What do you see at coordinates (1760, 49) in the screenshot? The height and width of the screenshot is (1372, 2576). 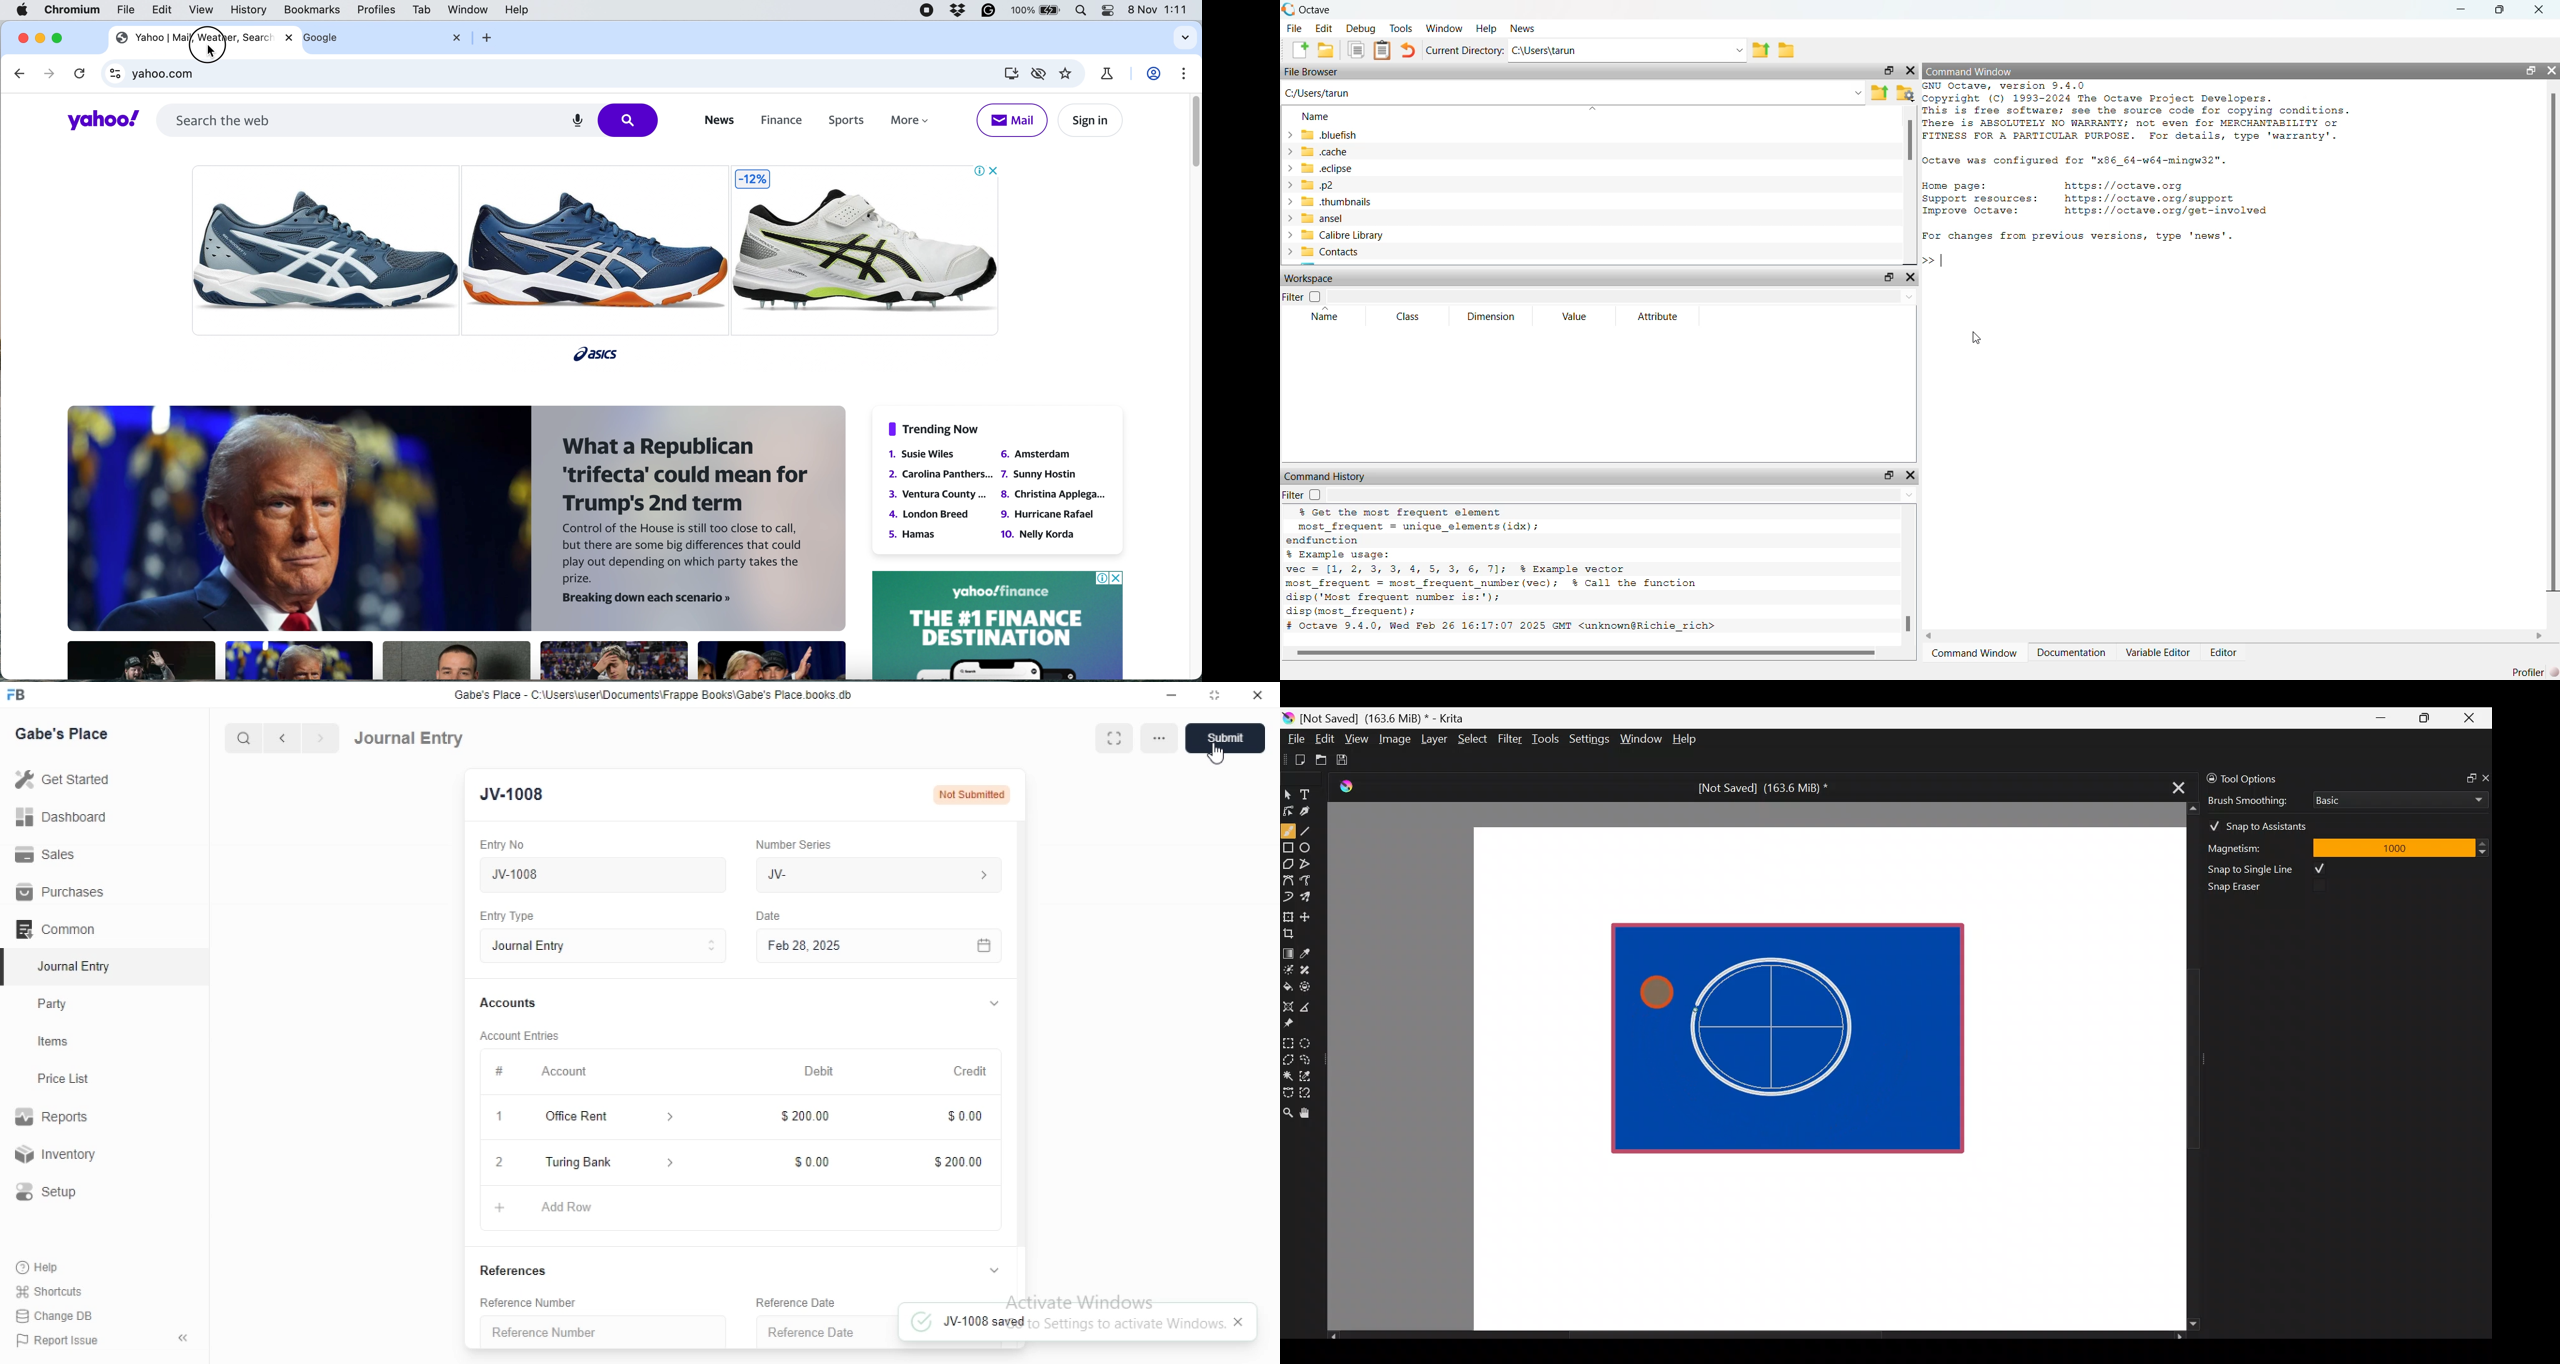 I see `One directory up` at bounding box center [1760, 49].